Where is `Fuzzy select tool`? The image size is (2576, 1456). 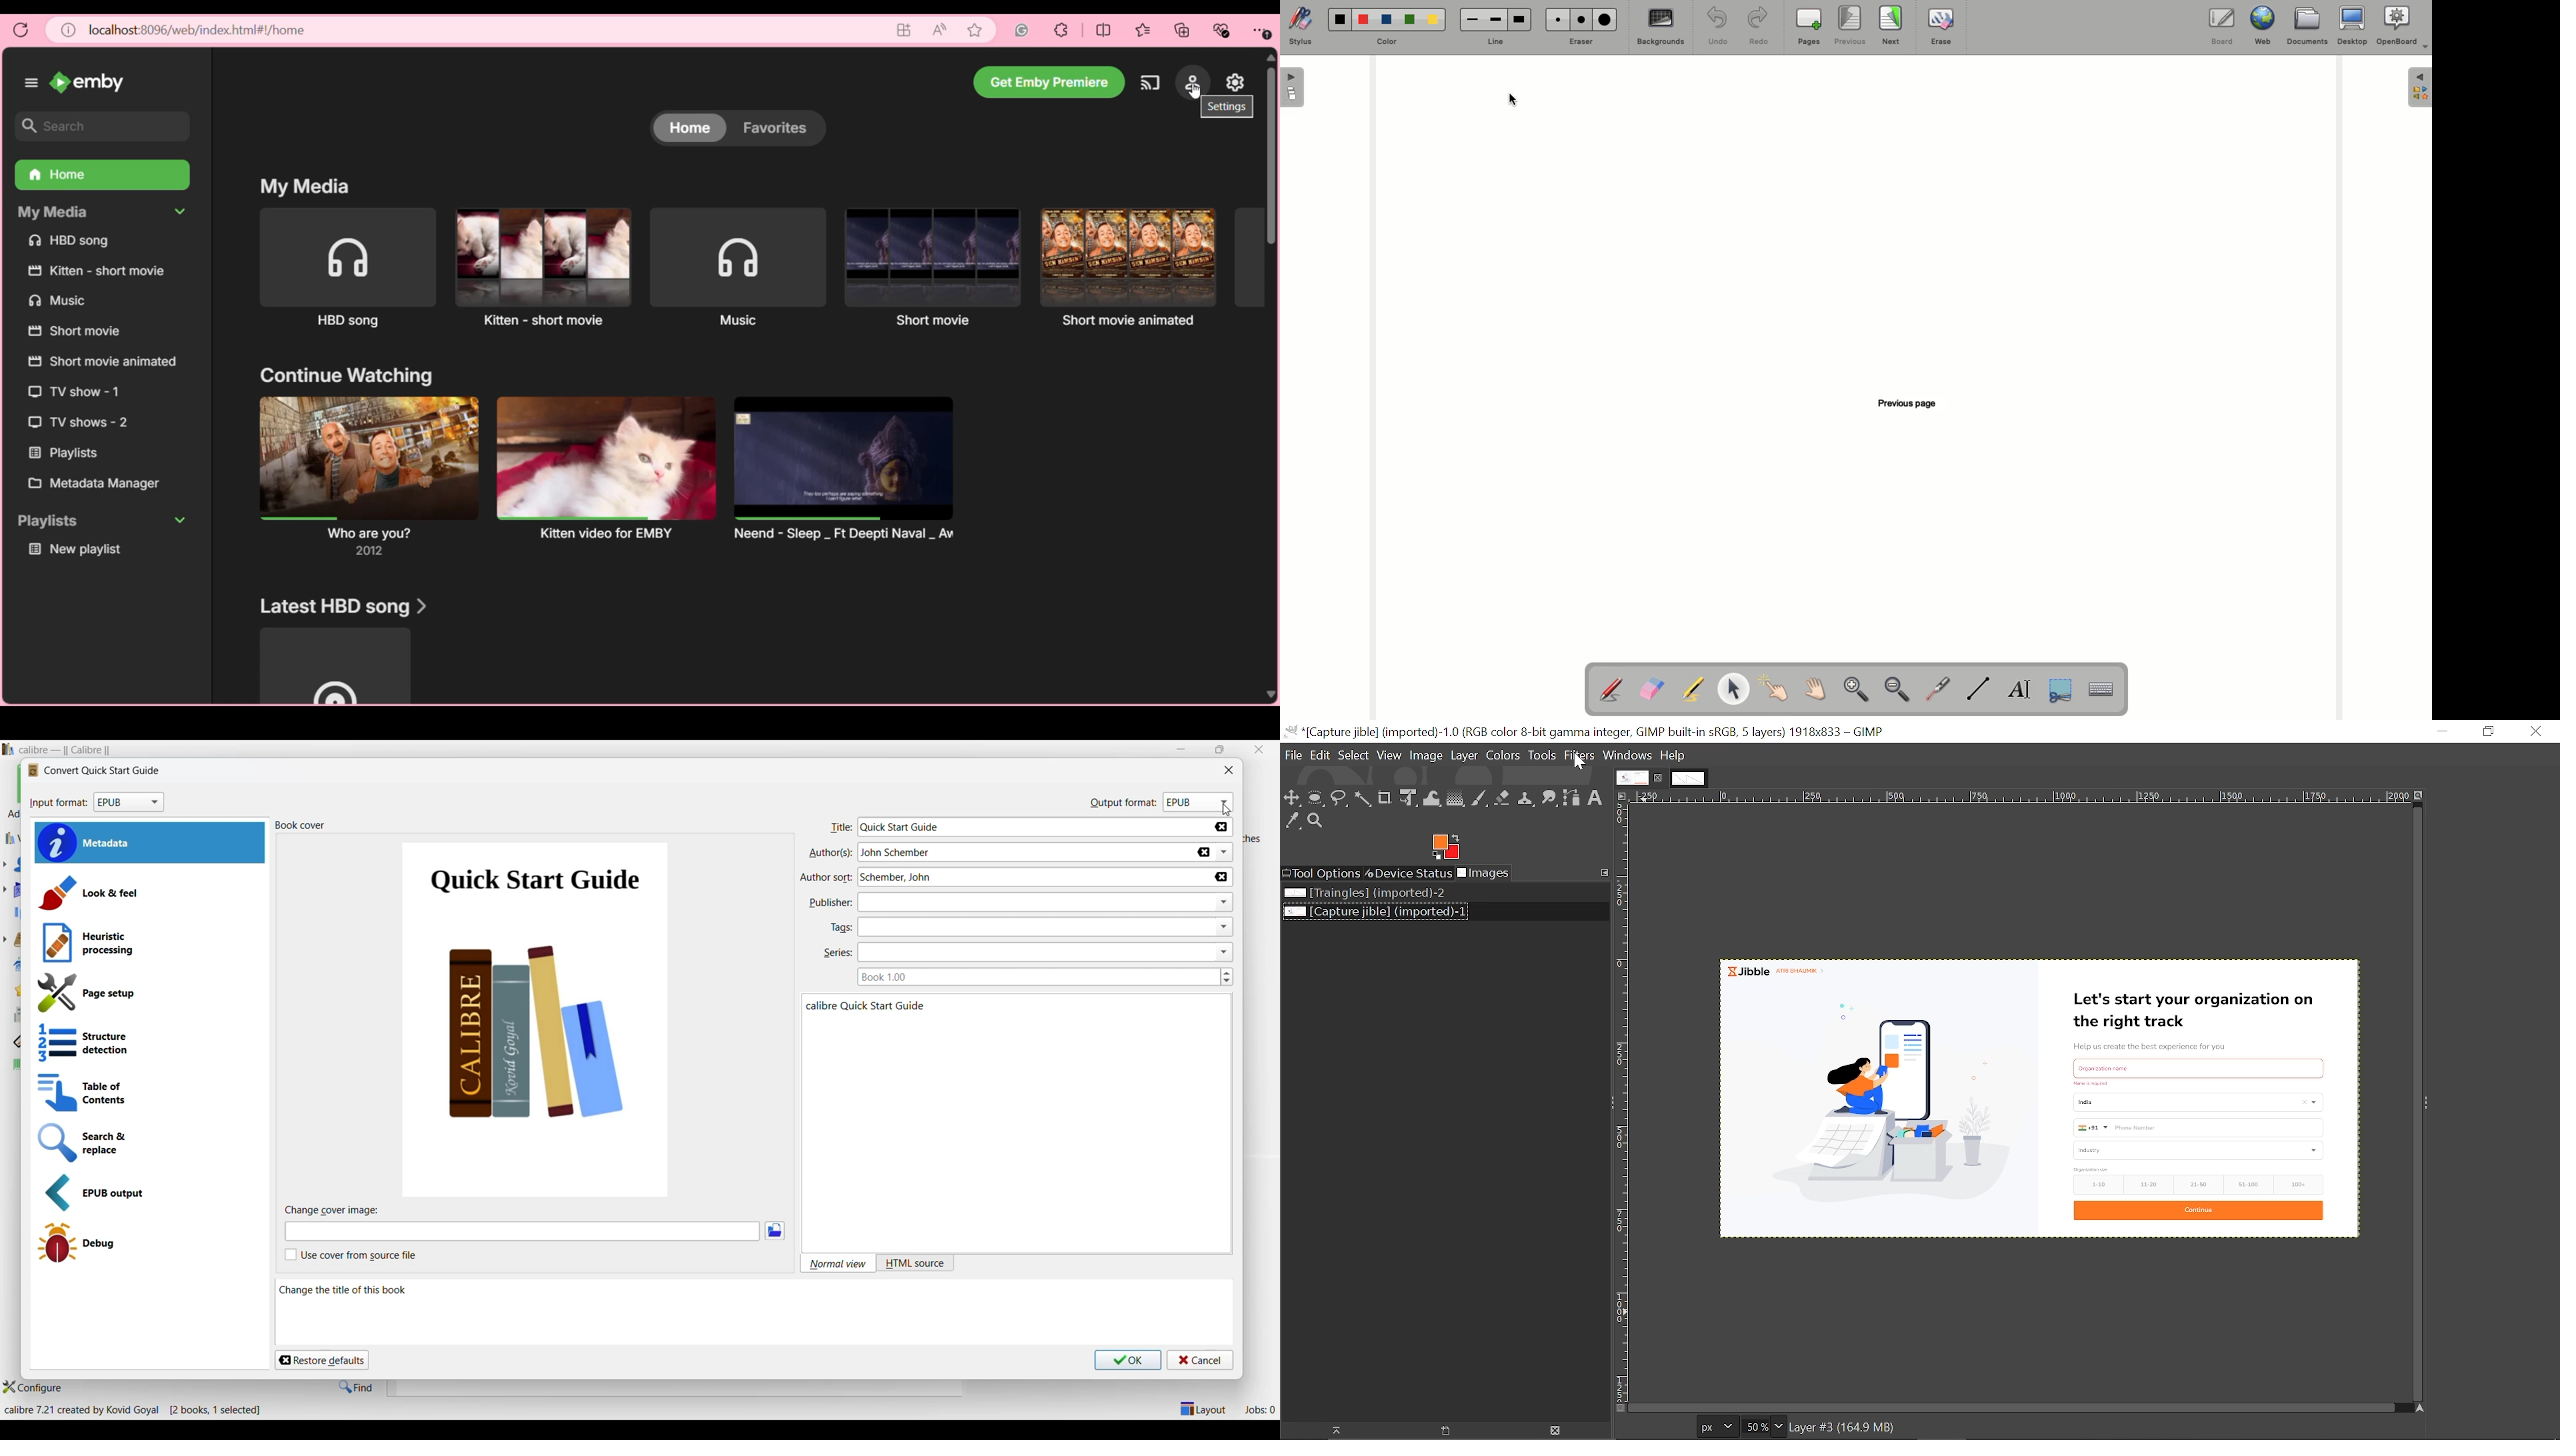 Fuzzy select tool is located at coordinates (1362, 799).